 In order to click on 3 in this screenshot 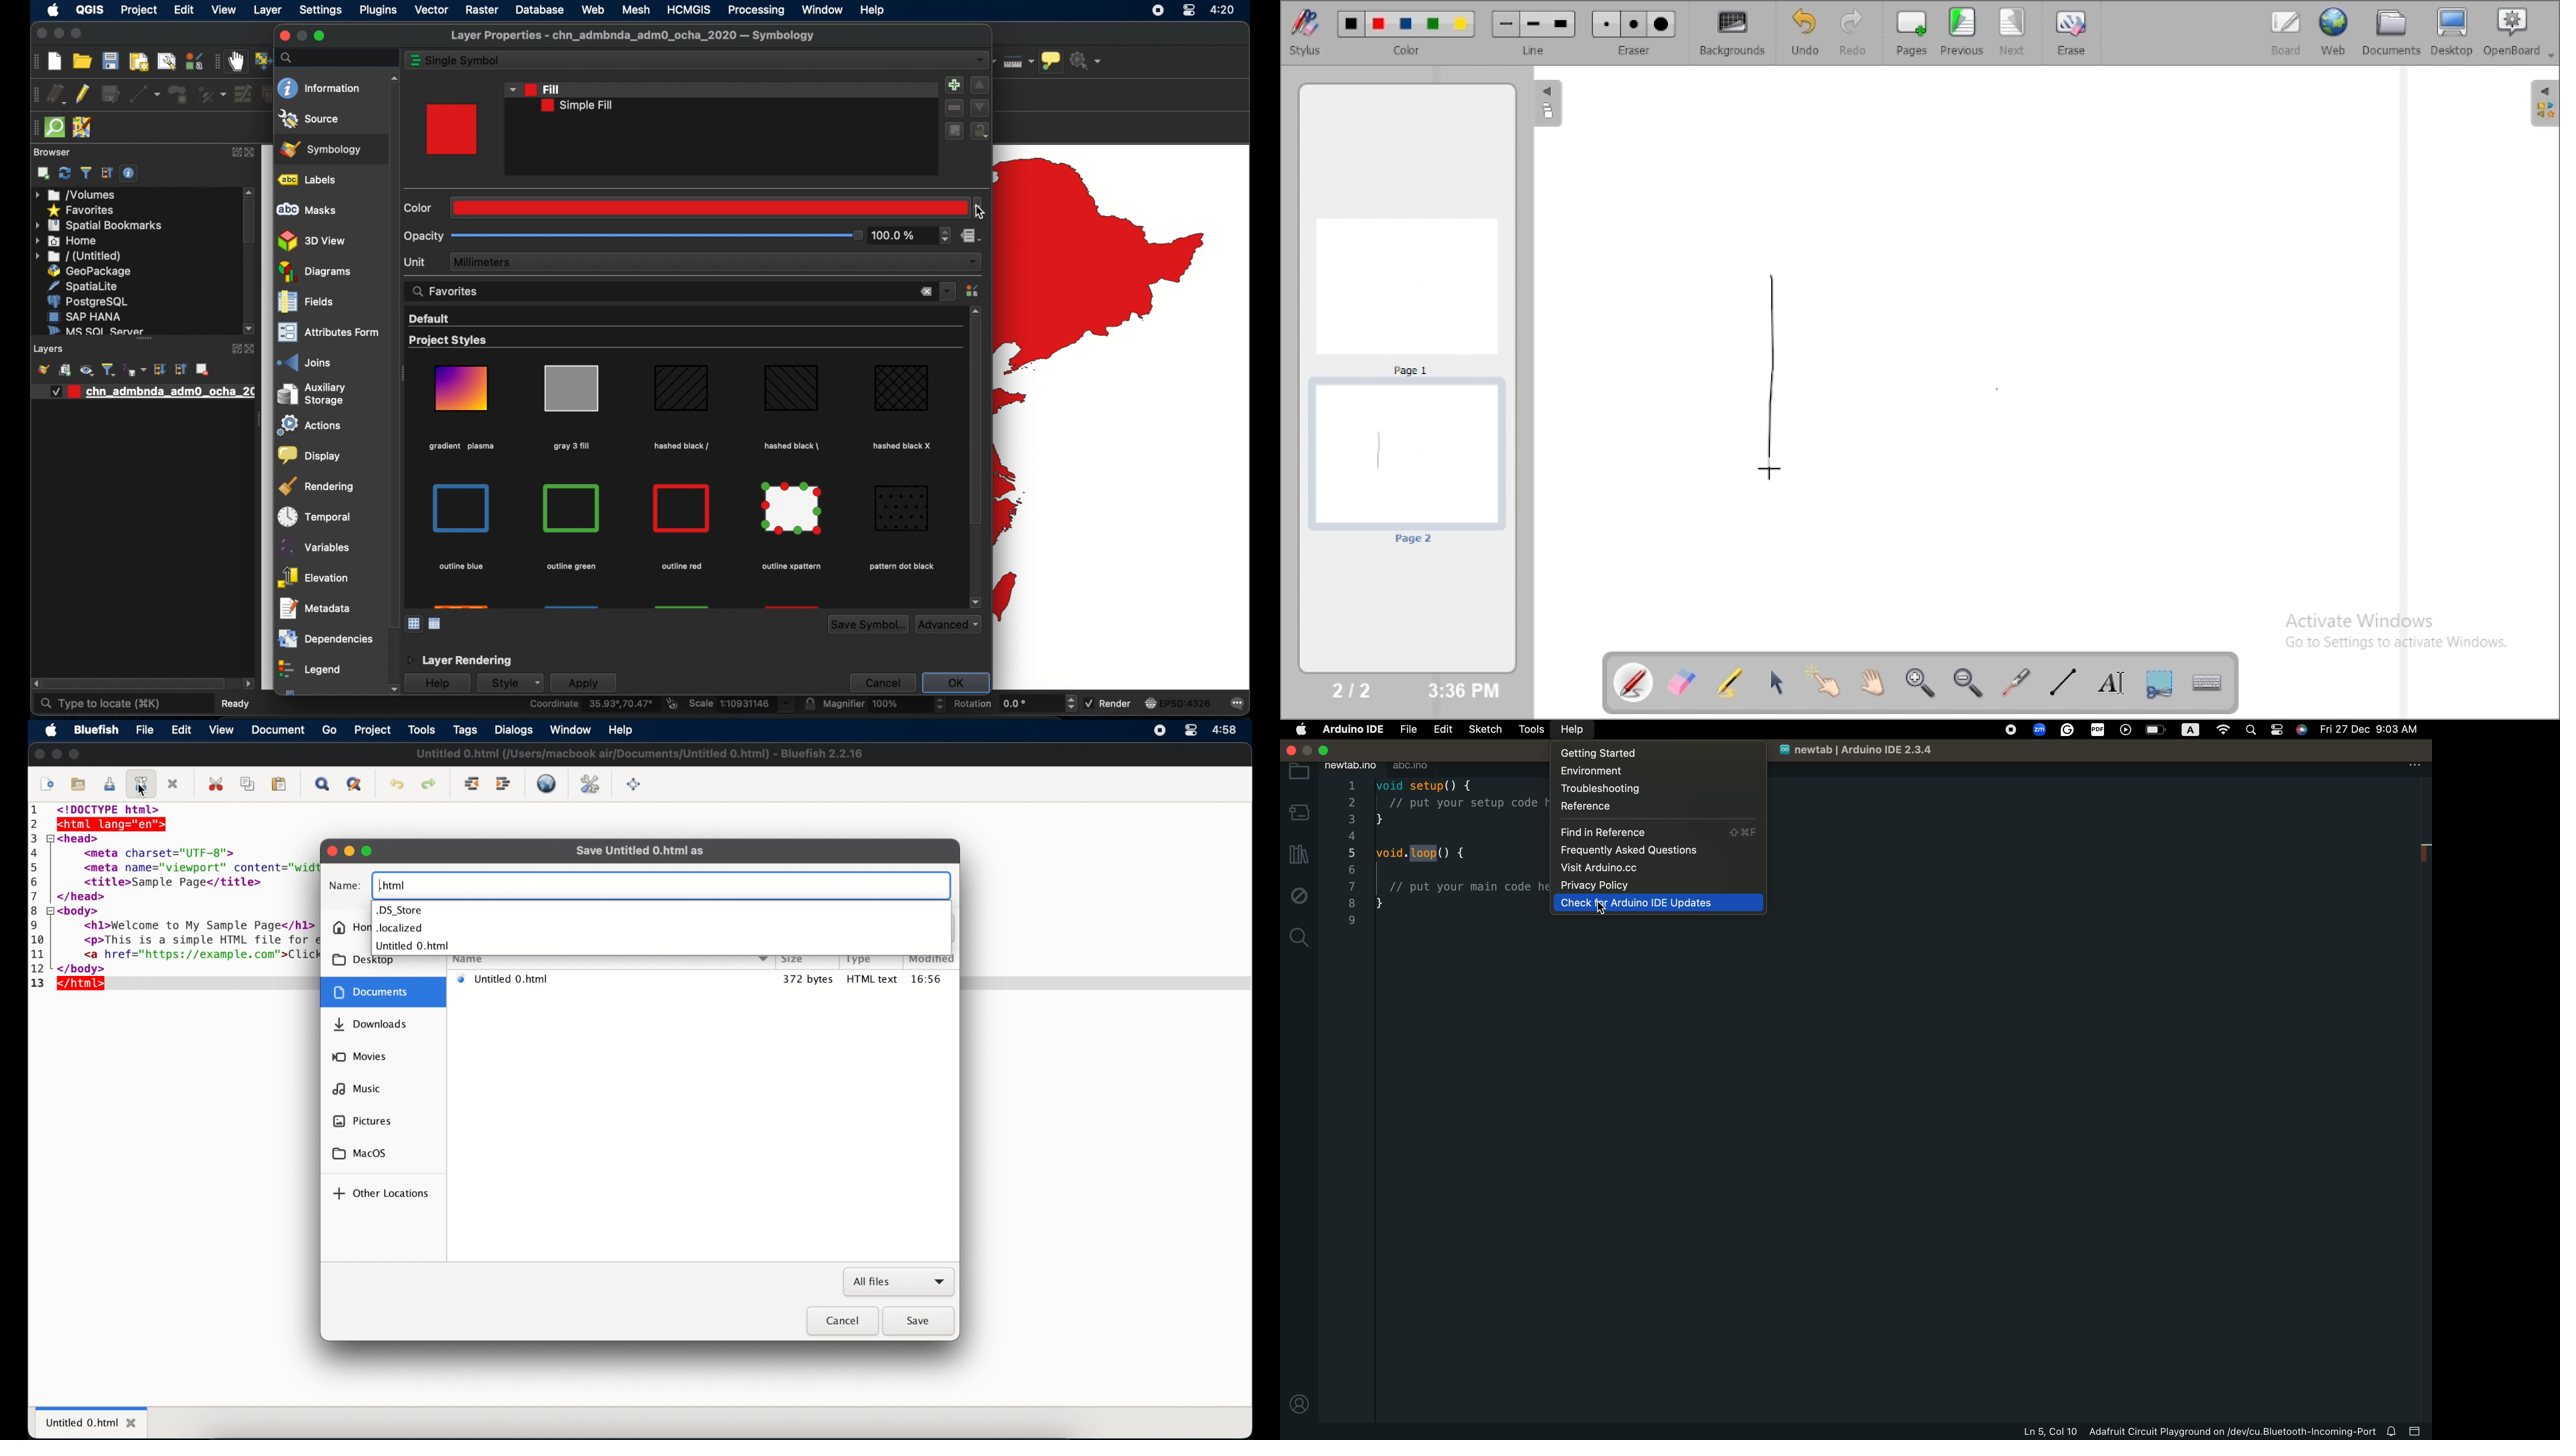, I will do `click(33, 839)`.